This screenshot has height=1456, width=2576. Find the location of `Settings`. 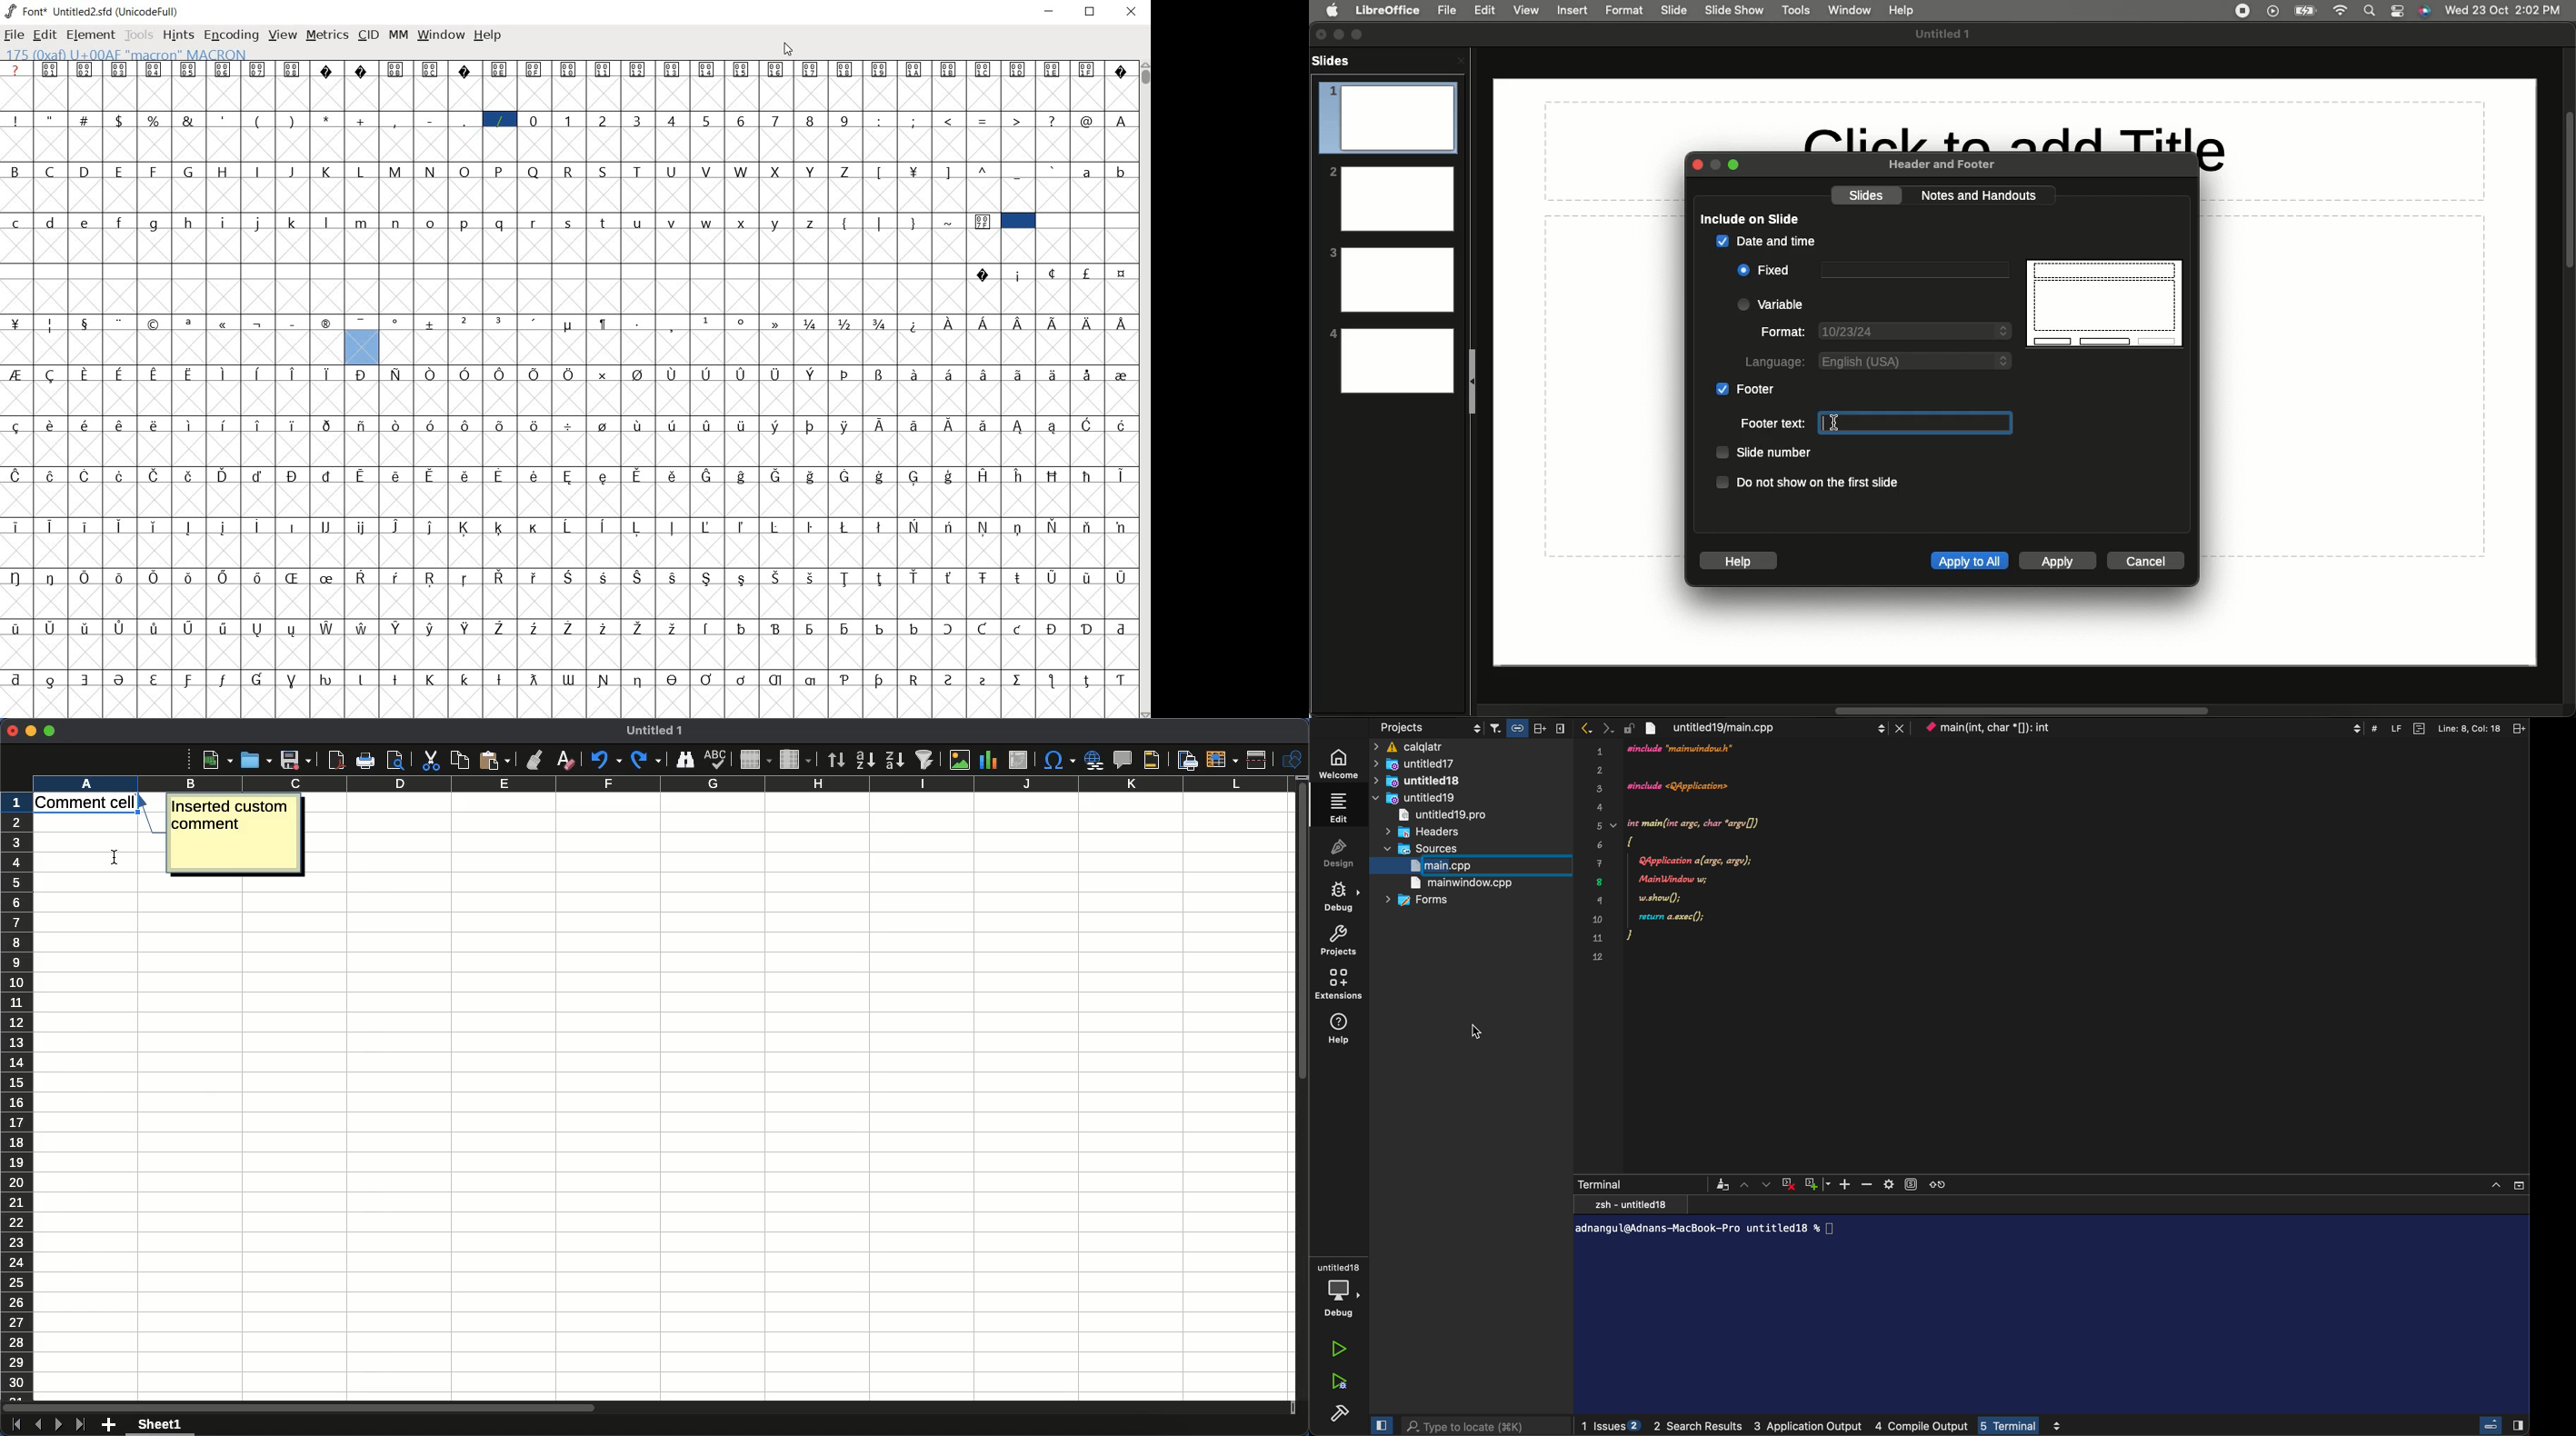

Settings is located at coordinates (1888, 1183).